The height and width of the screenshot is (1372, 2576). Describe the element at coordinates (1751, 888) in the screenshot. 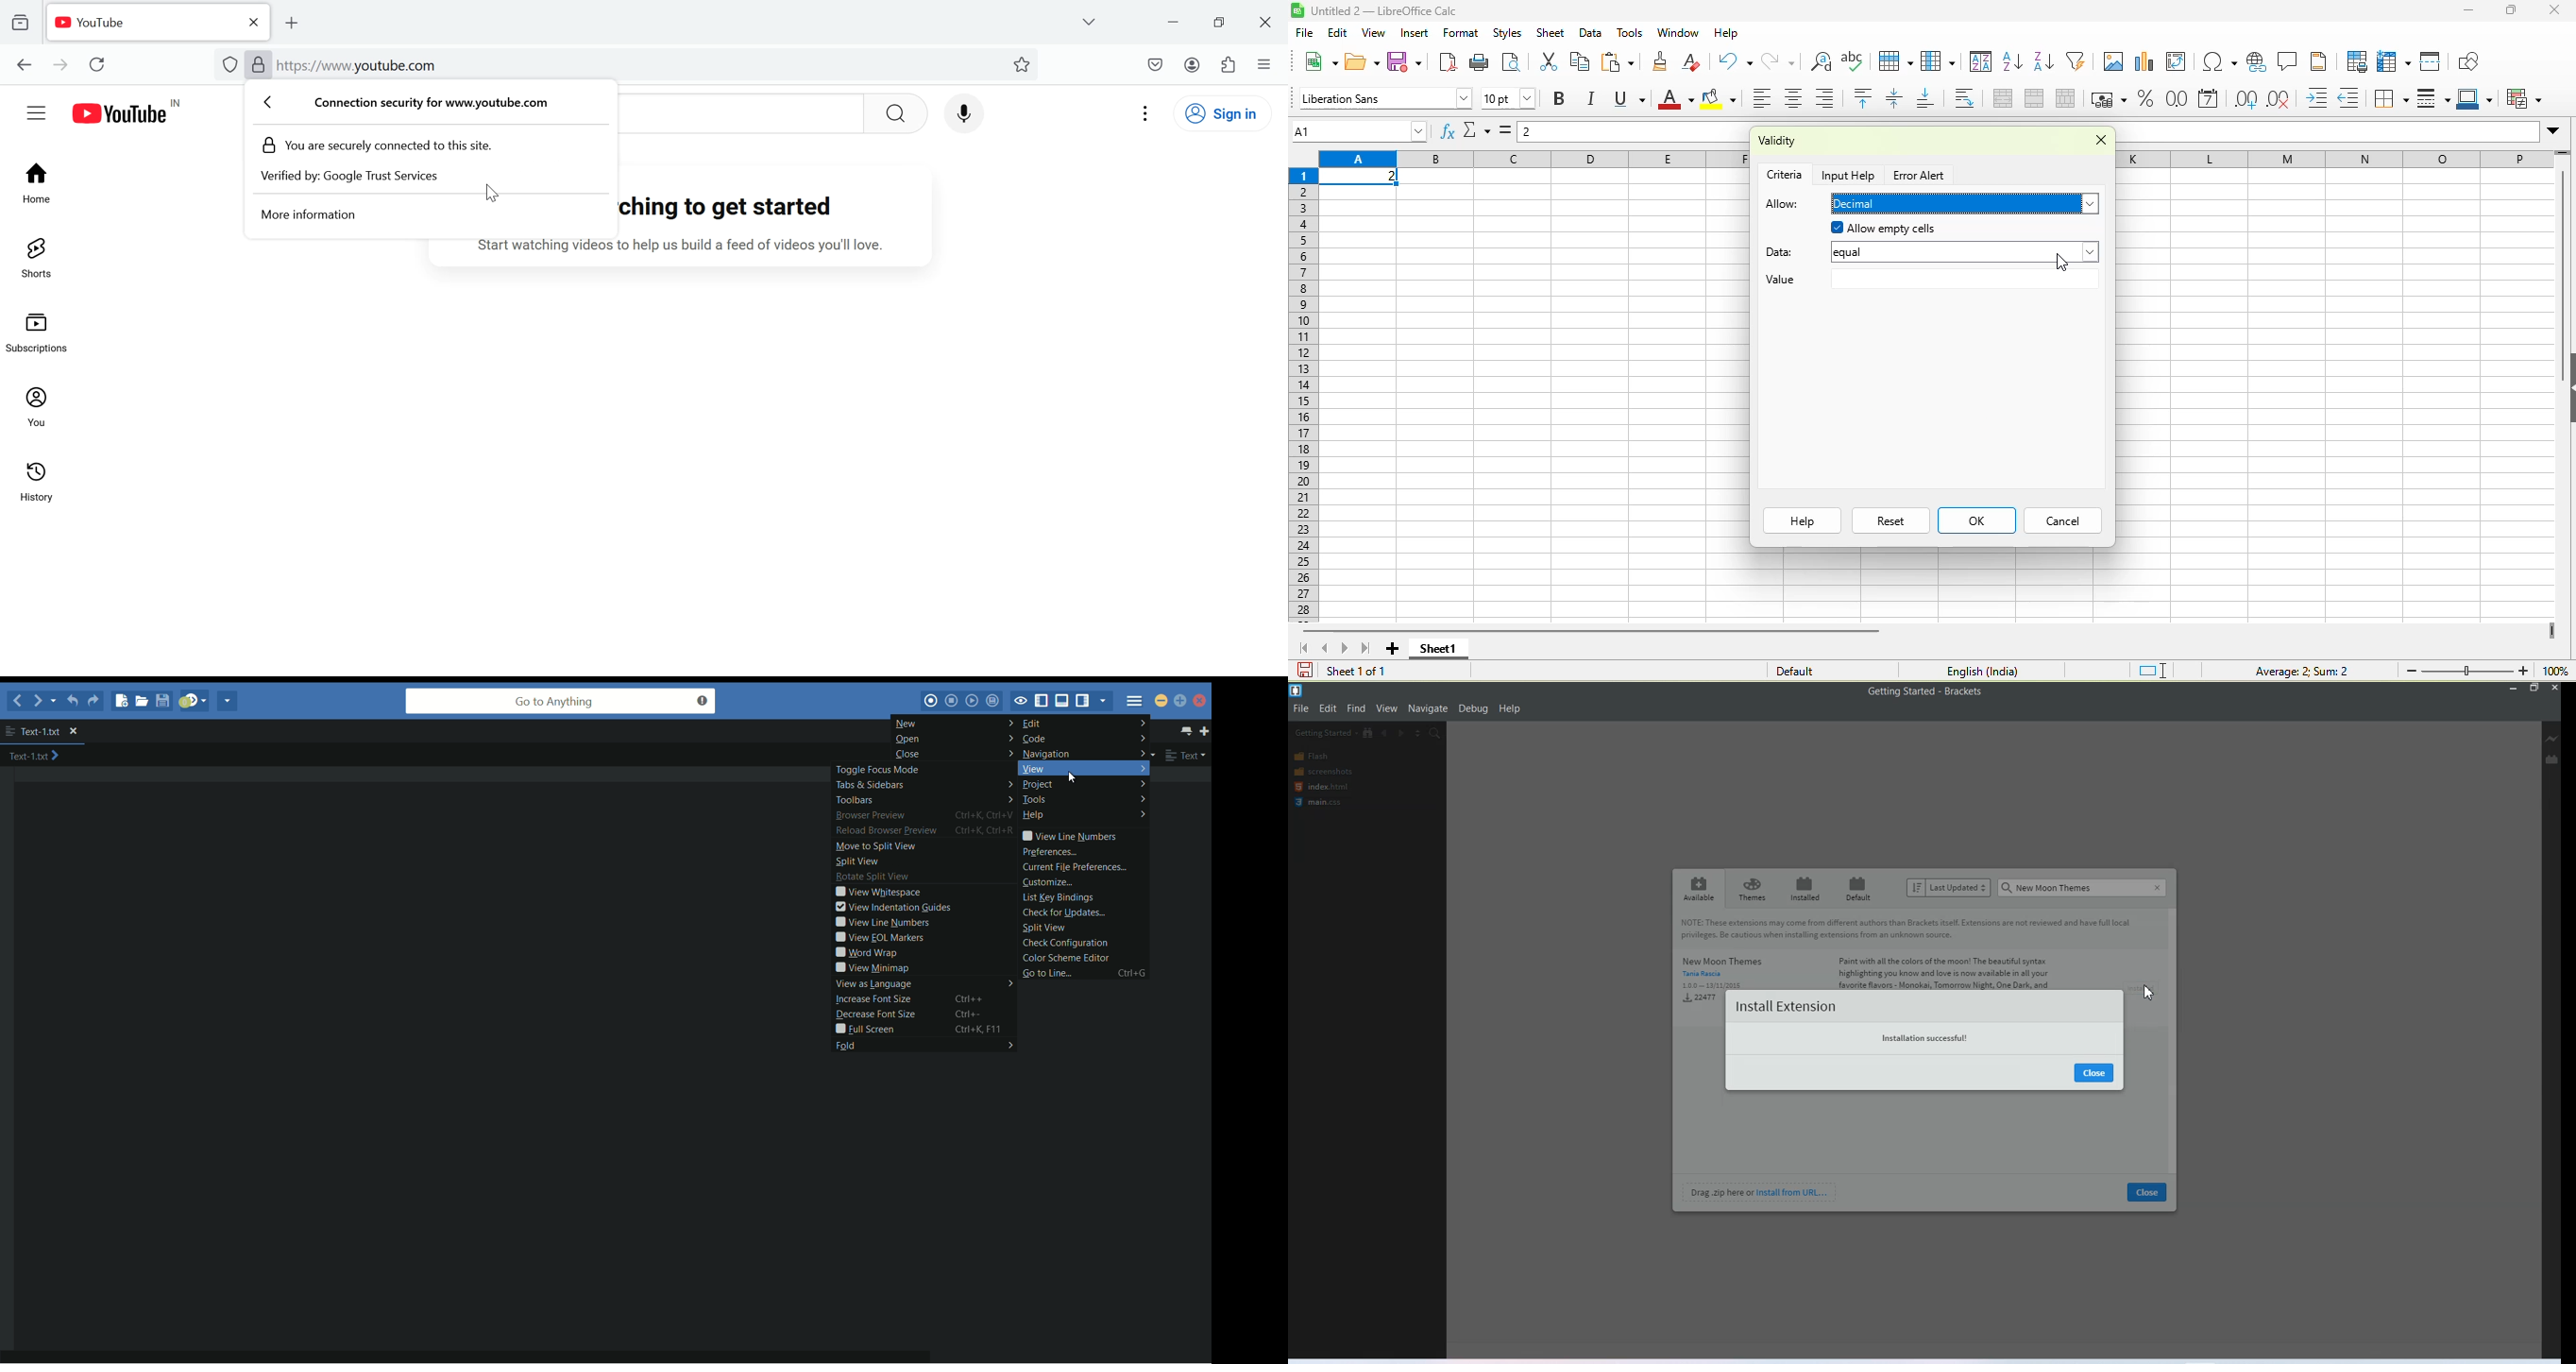

I see `Themes` at that location.